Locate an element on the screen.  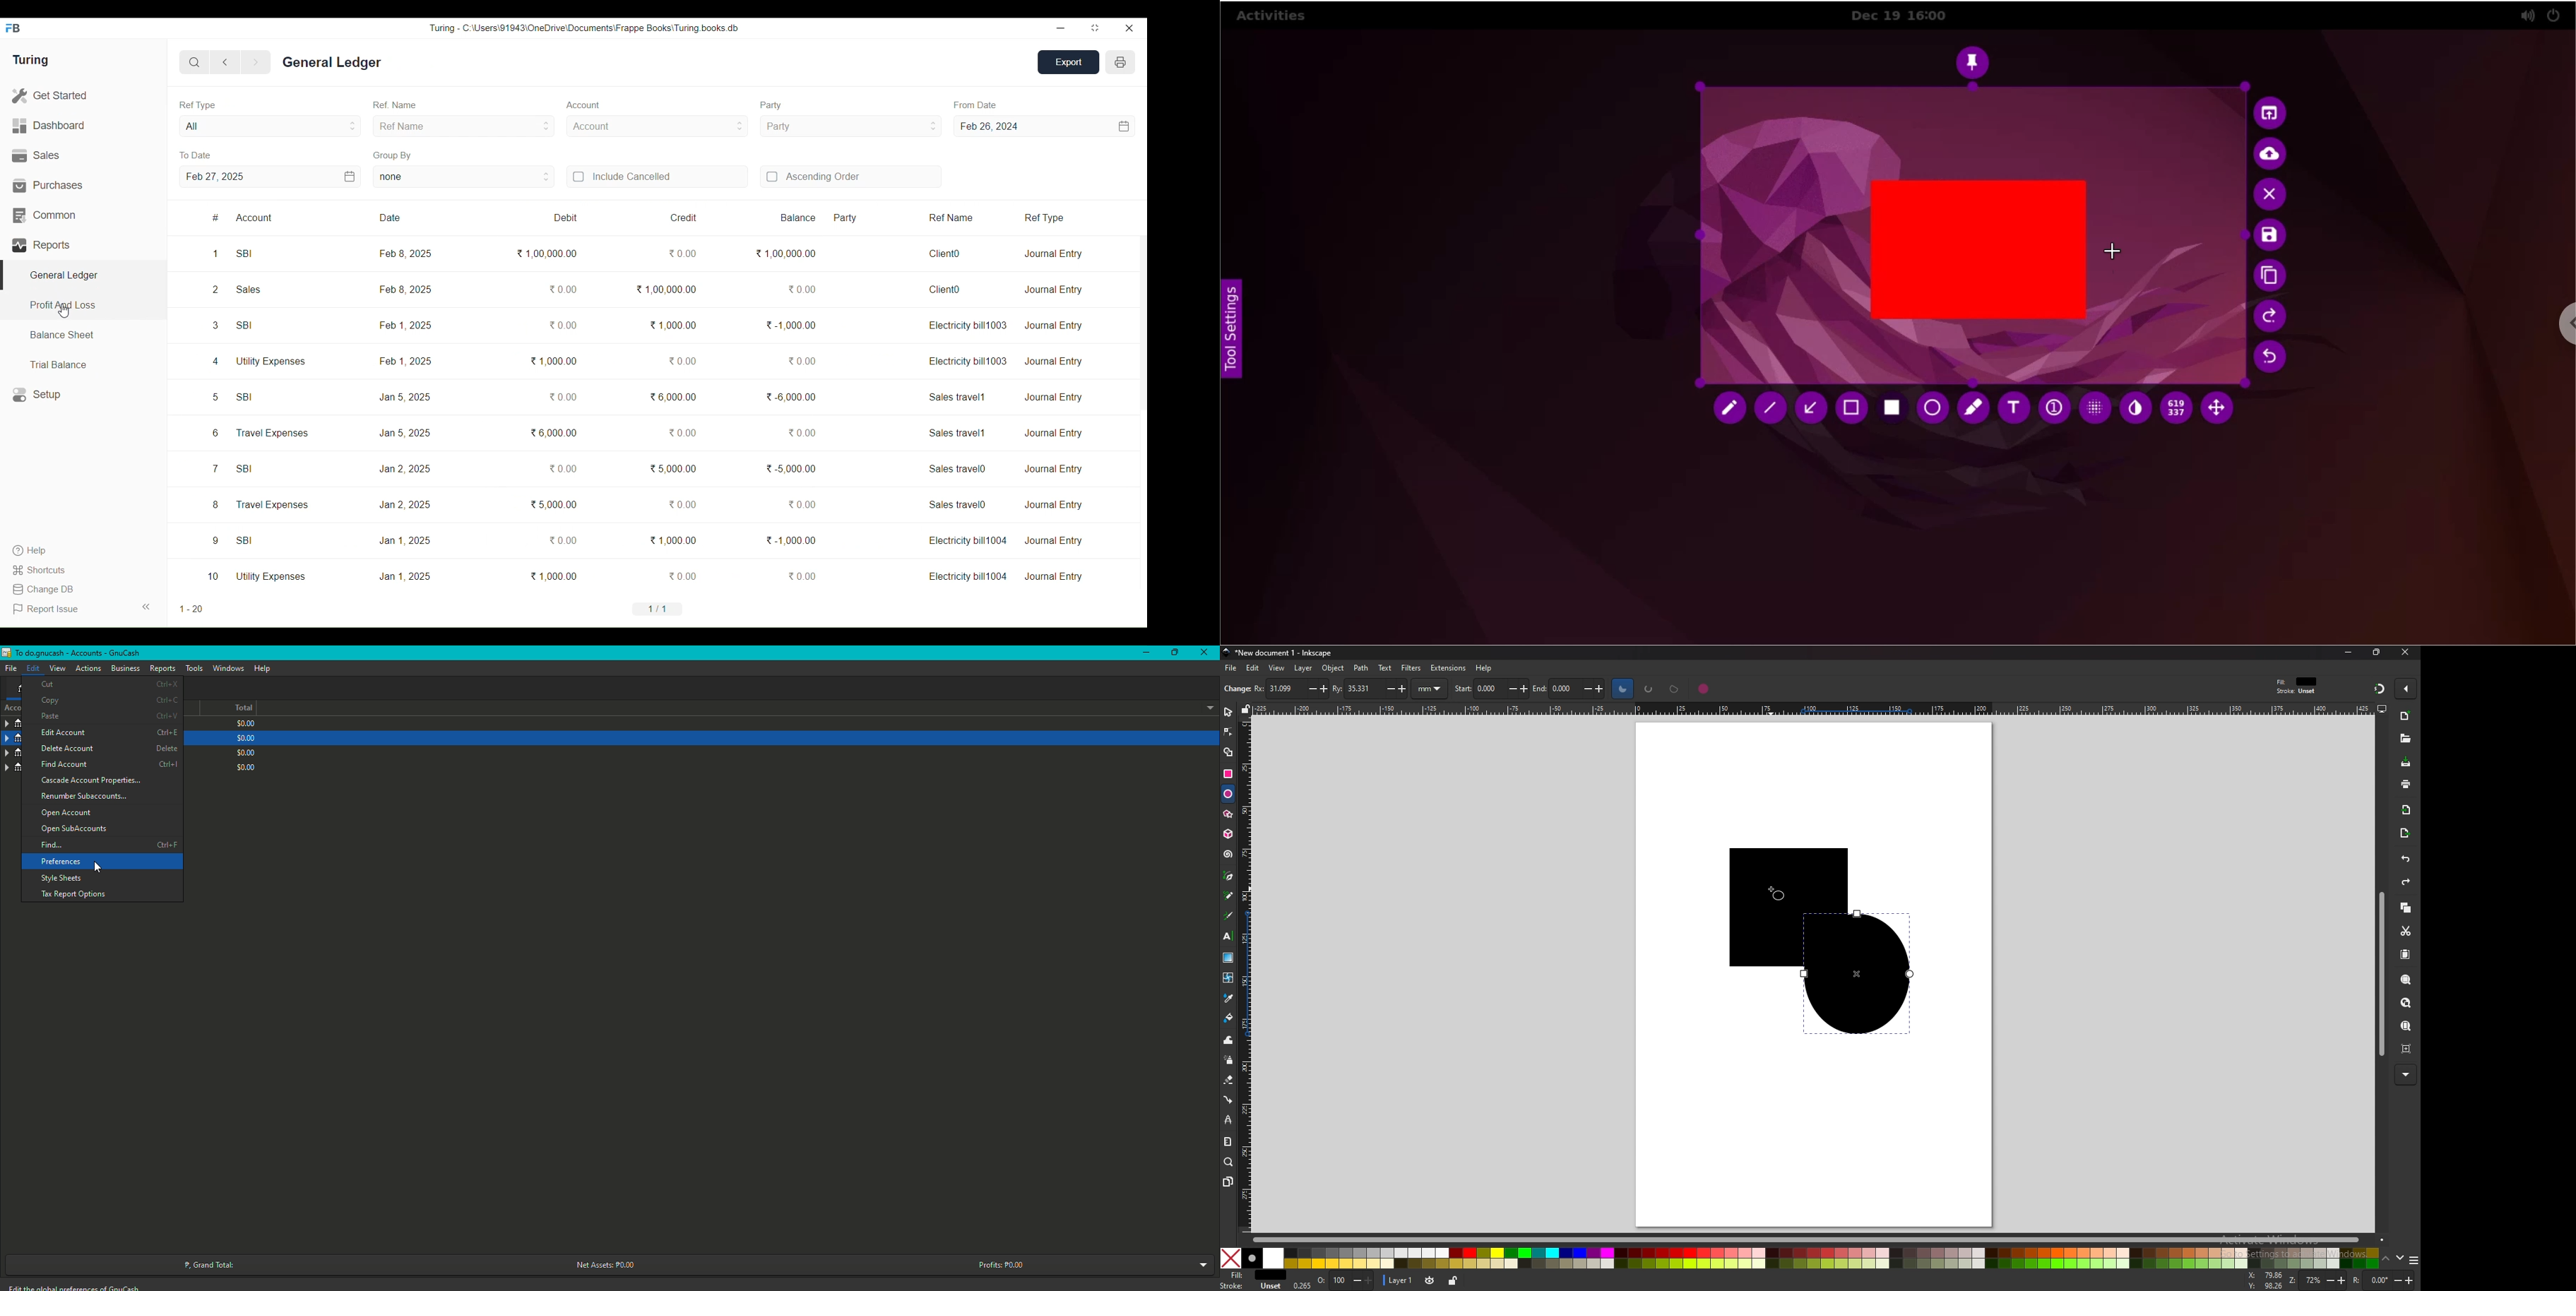
9 SBI is located at coordinates (233, 540).